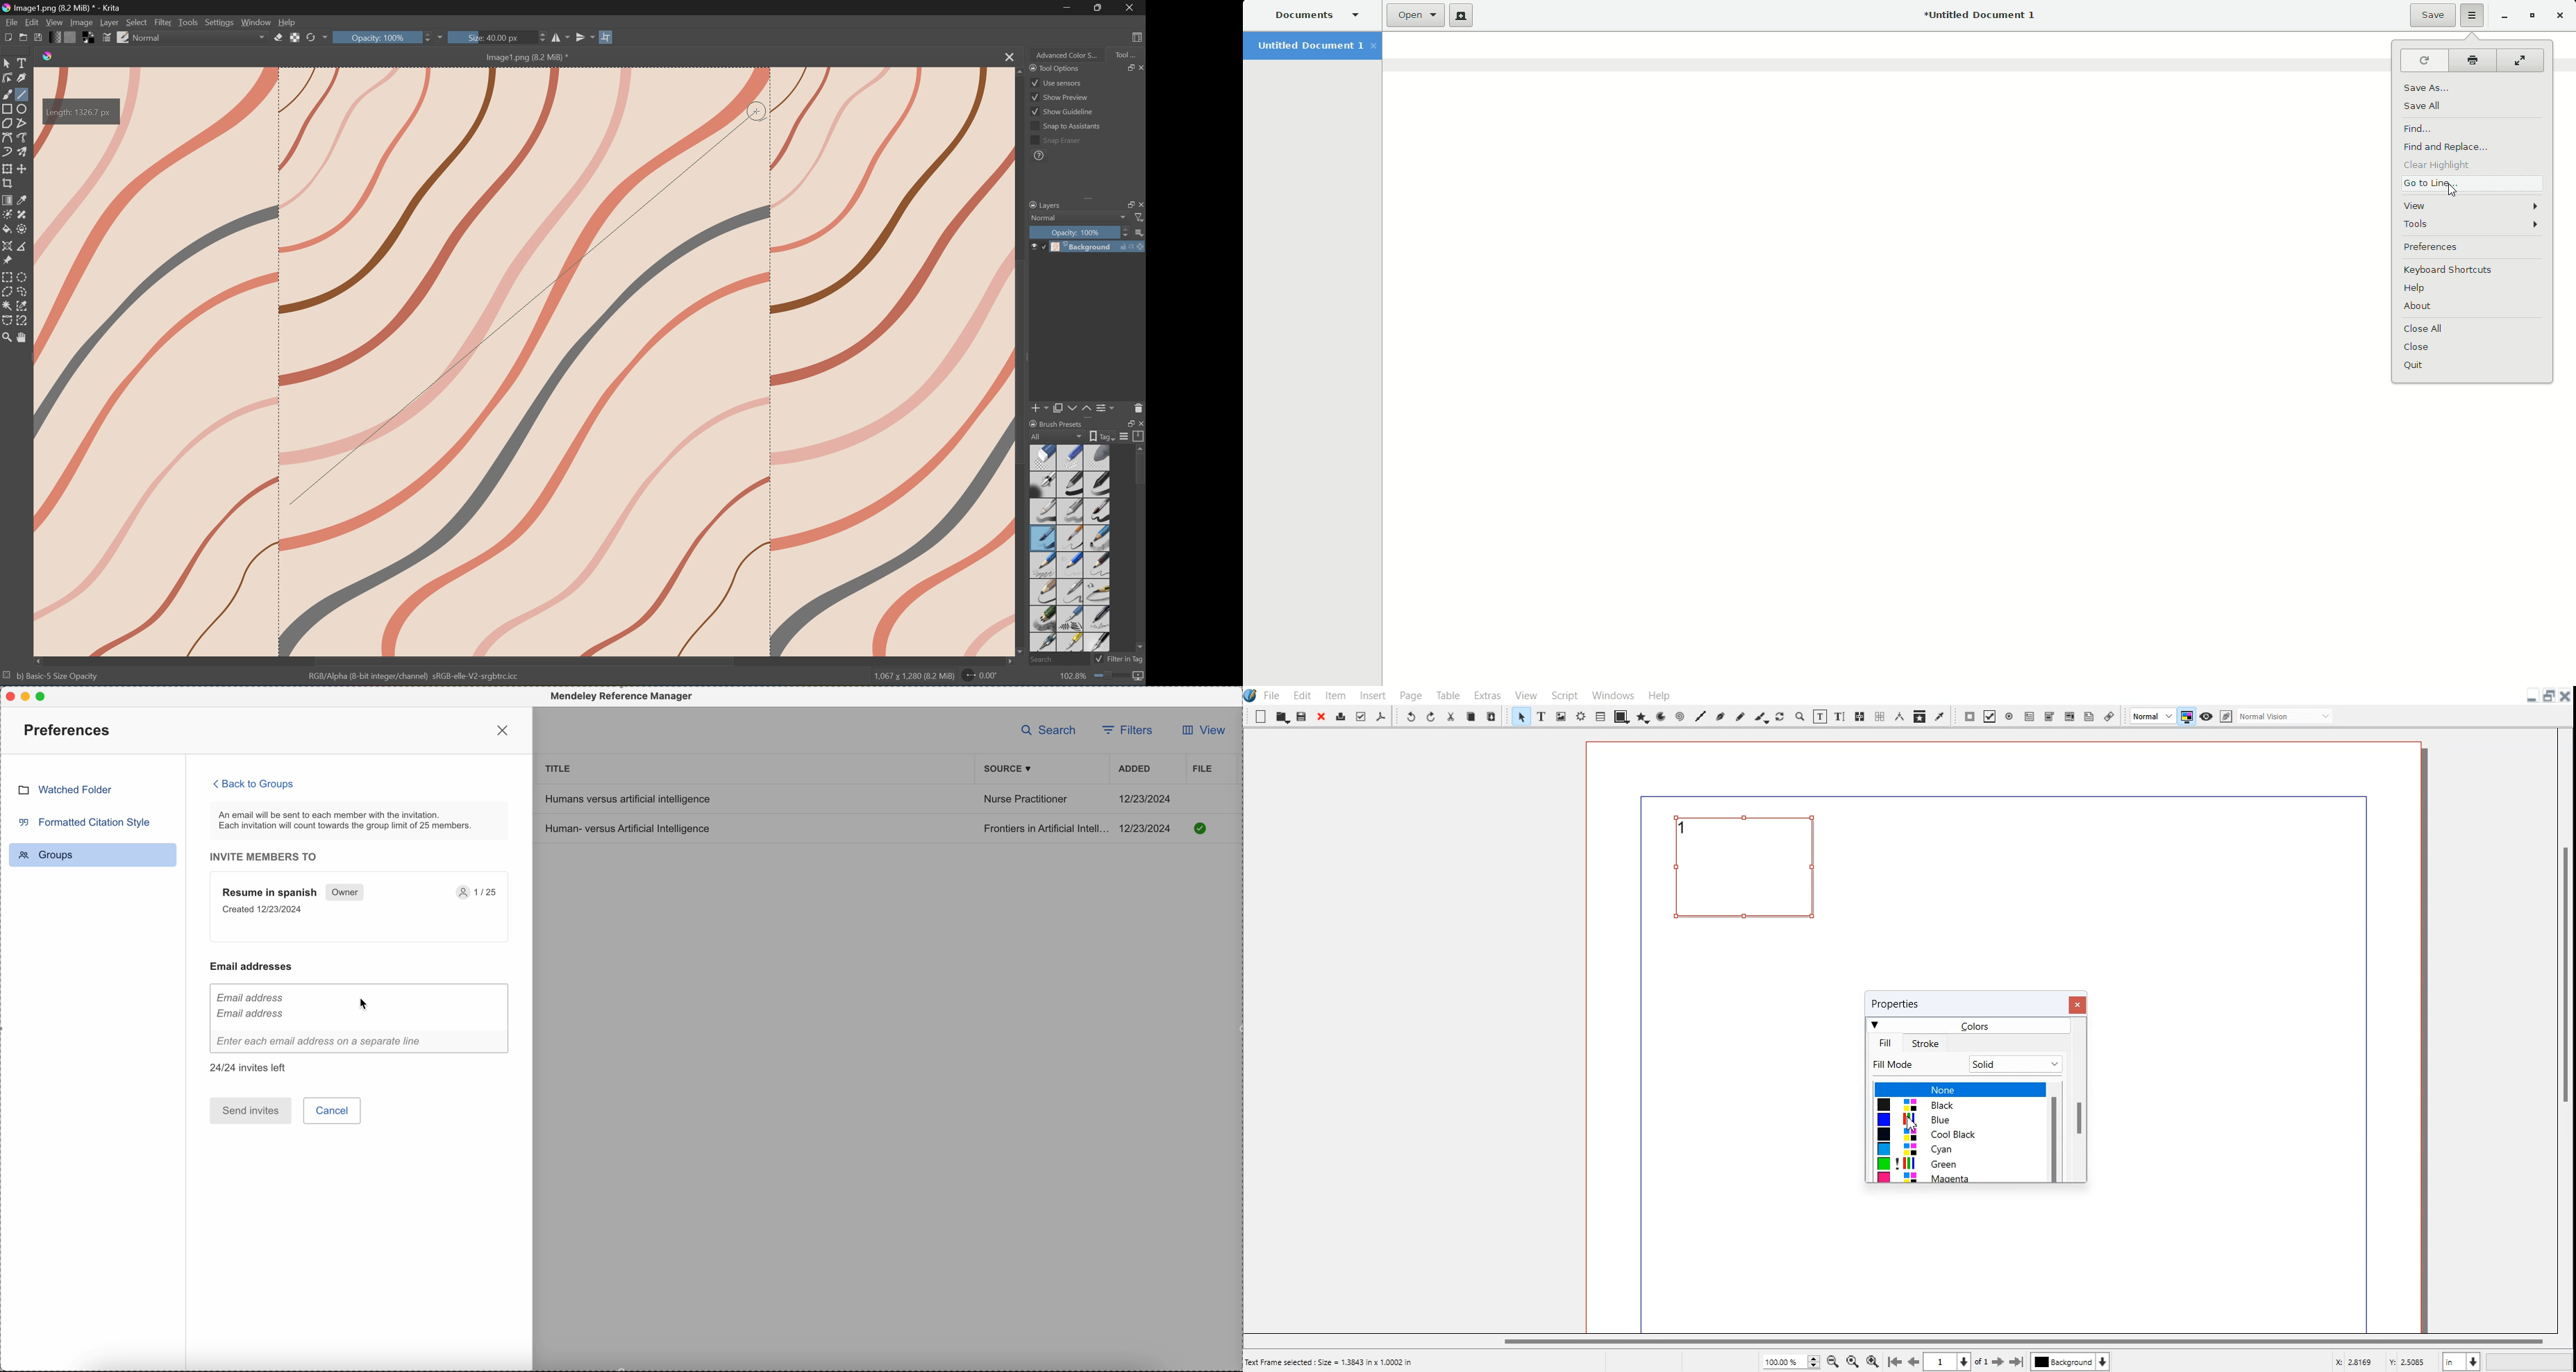 The height and width of the screenshot is (1372, 2576). Describe the element at coordinates (524, 660) in the screenshot. I see `Scroll Bar` at that location.